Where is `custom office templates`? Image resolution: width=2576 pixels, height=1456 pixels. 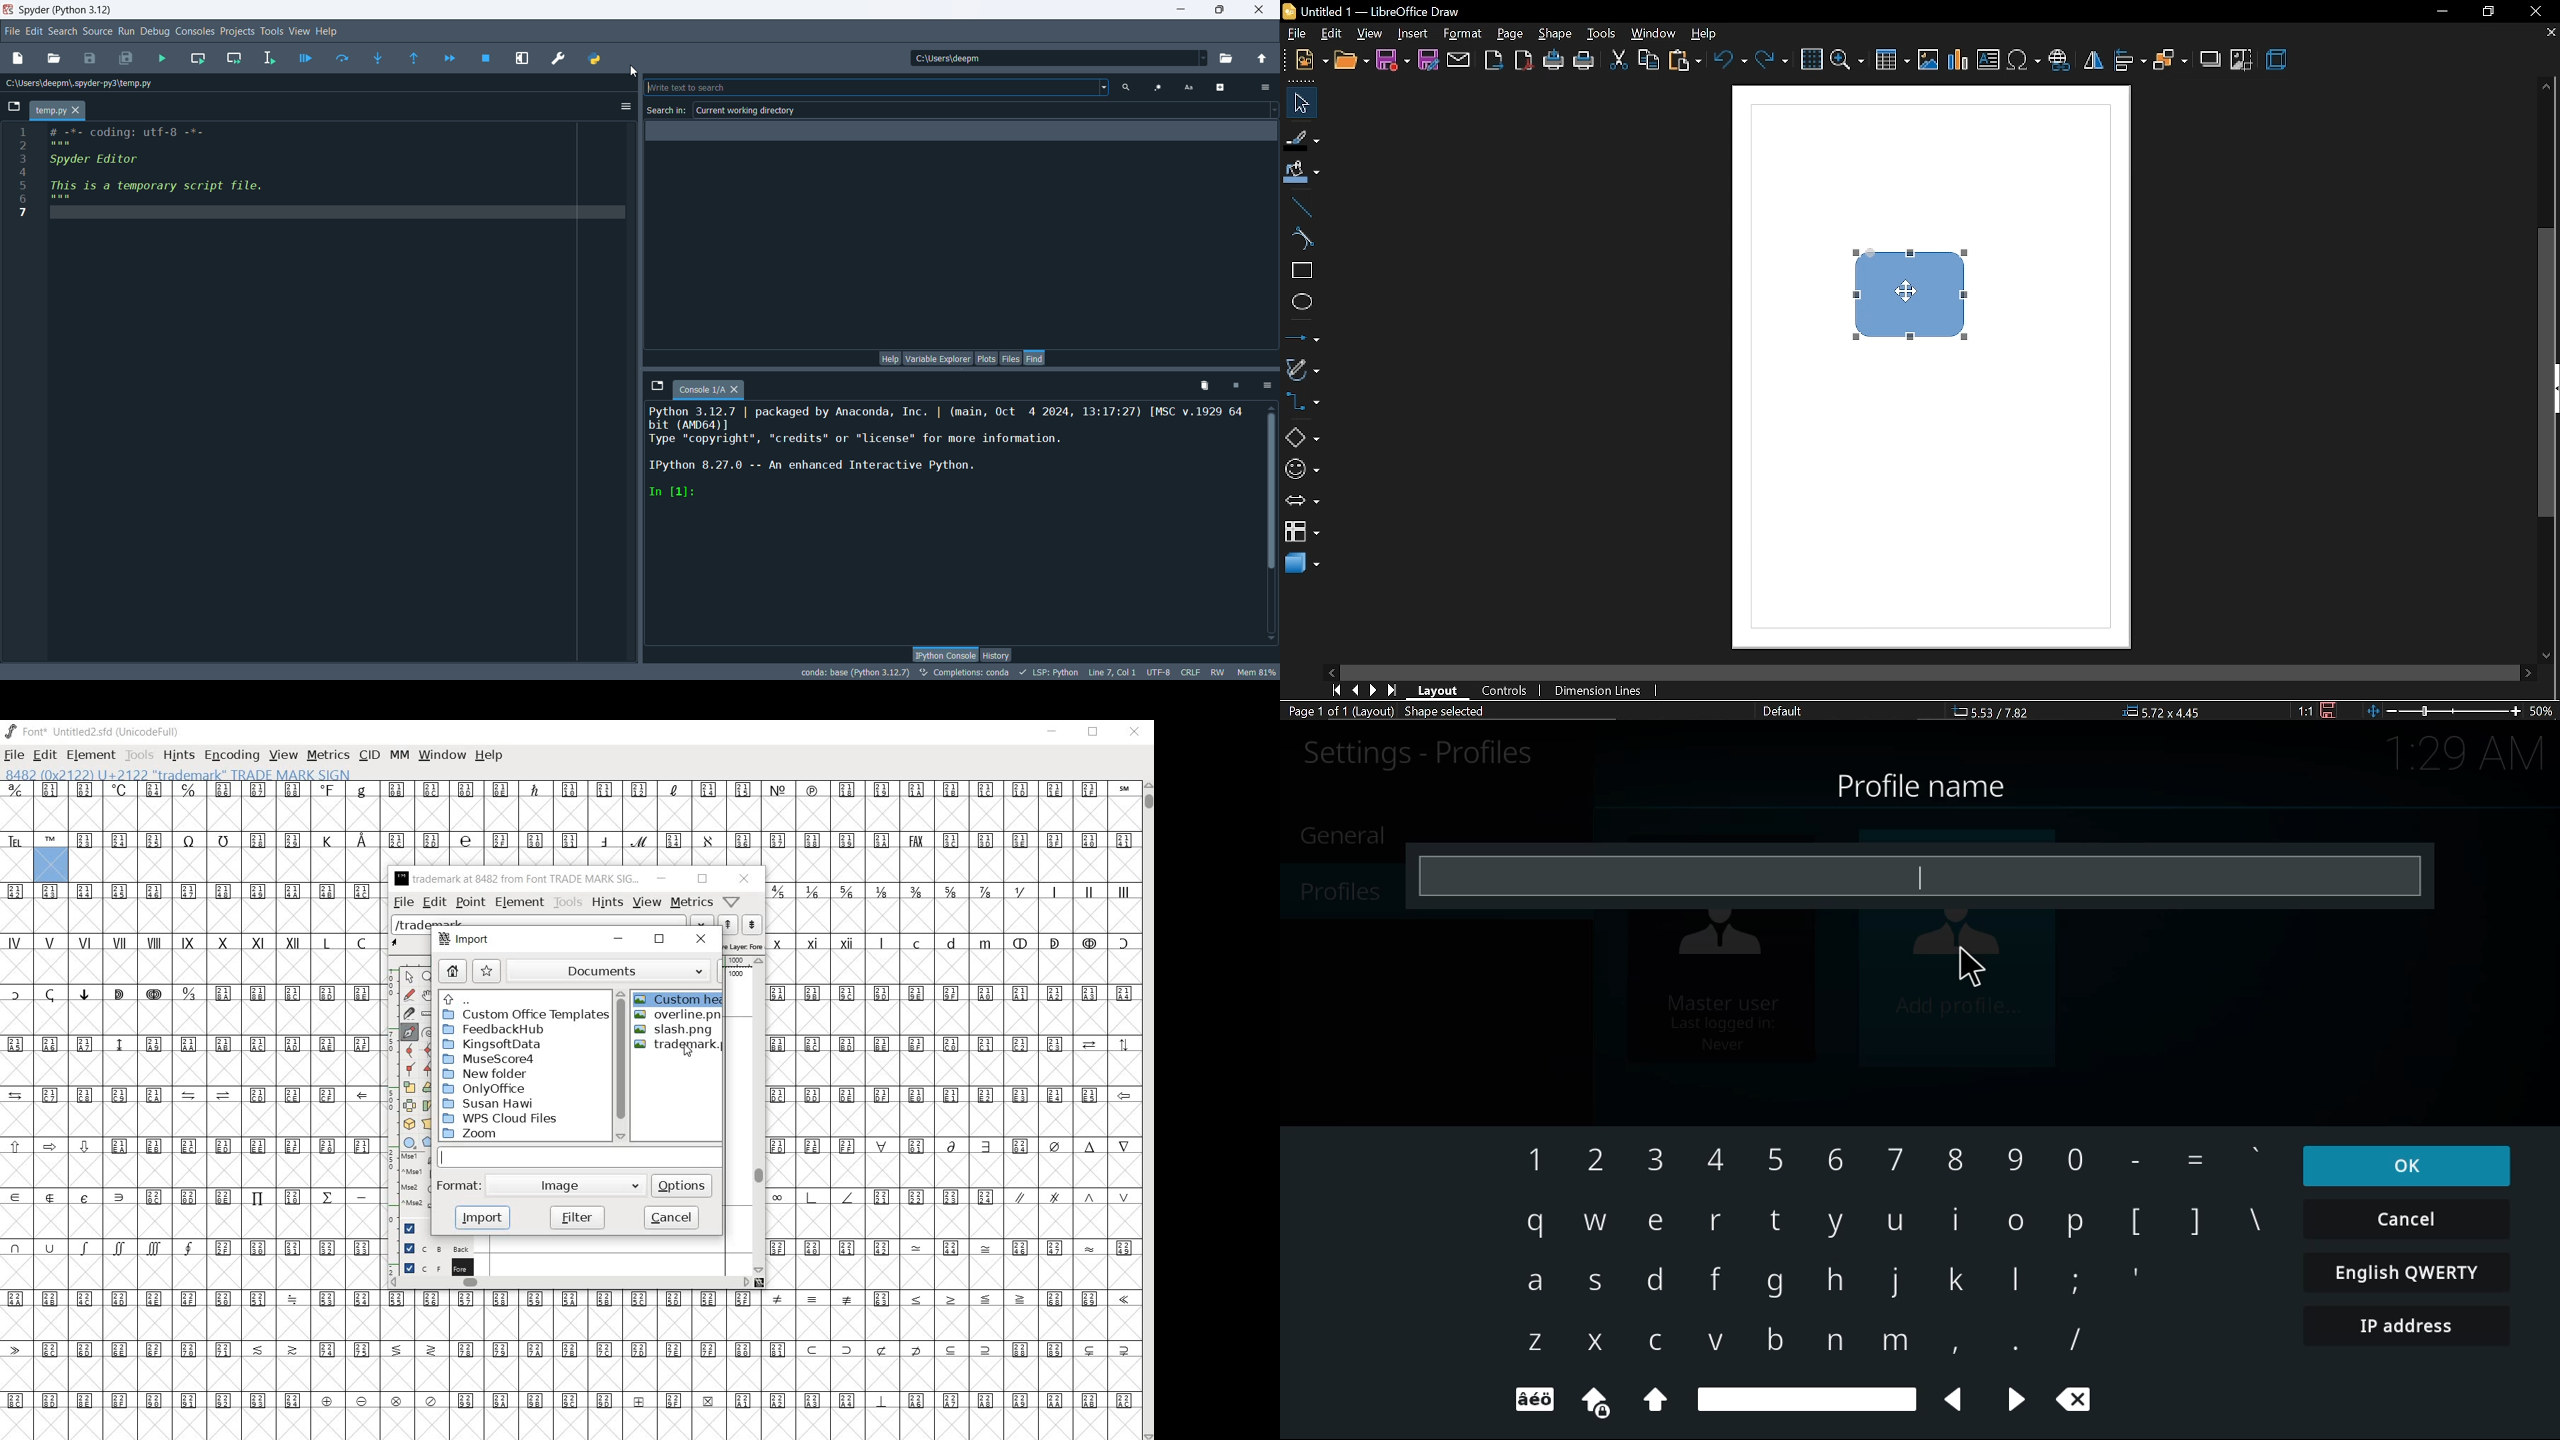
custom office templates is located at coordinates (527, 1014).